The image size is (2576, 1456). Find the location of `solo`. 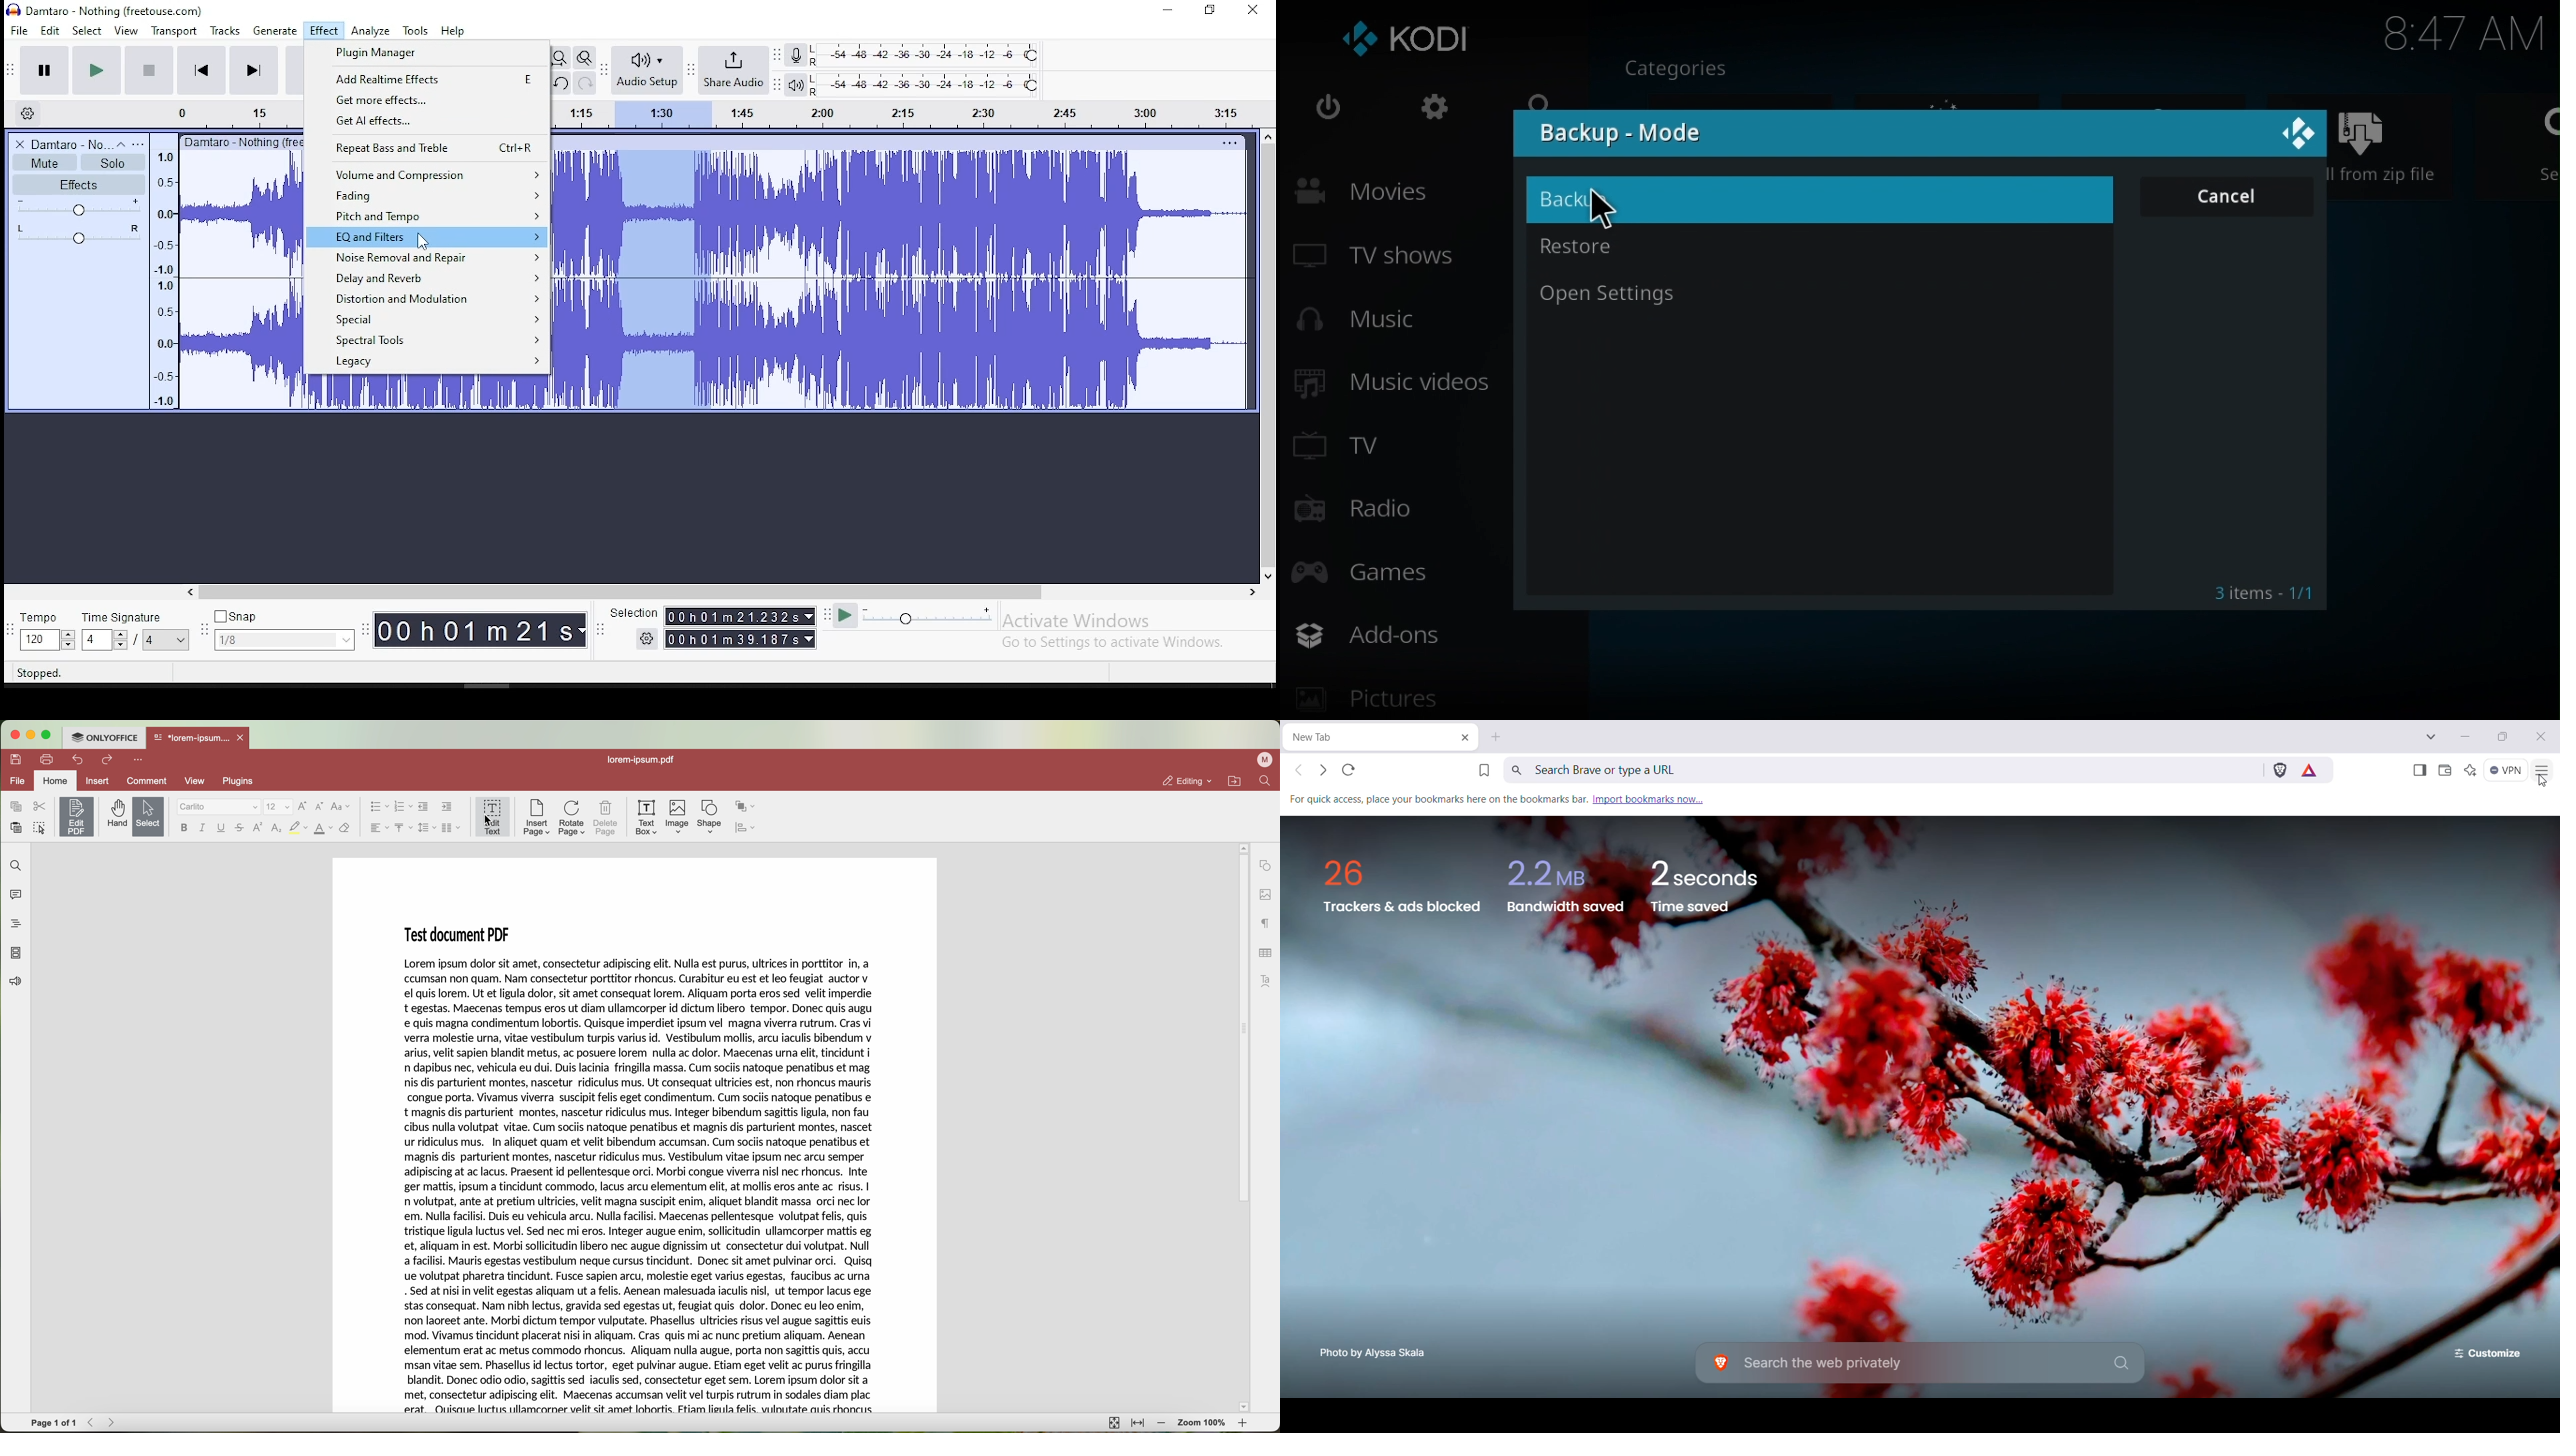

solo is located at coordinates (113, 163).